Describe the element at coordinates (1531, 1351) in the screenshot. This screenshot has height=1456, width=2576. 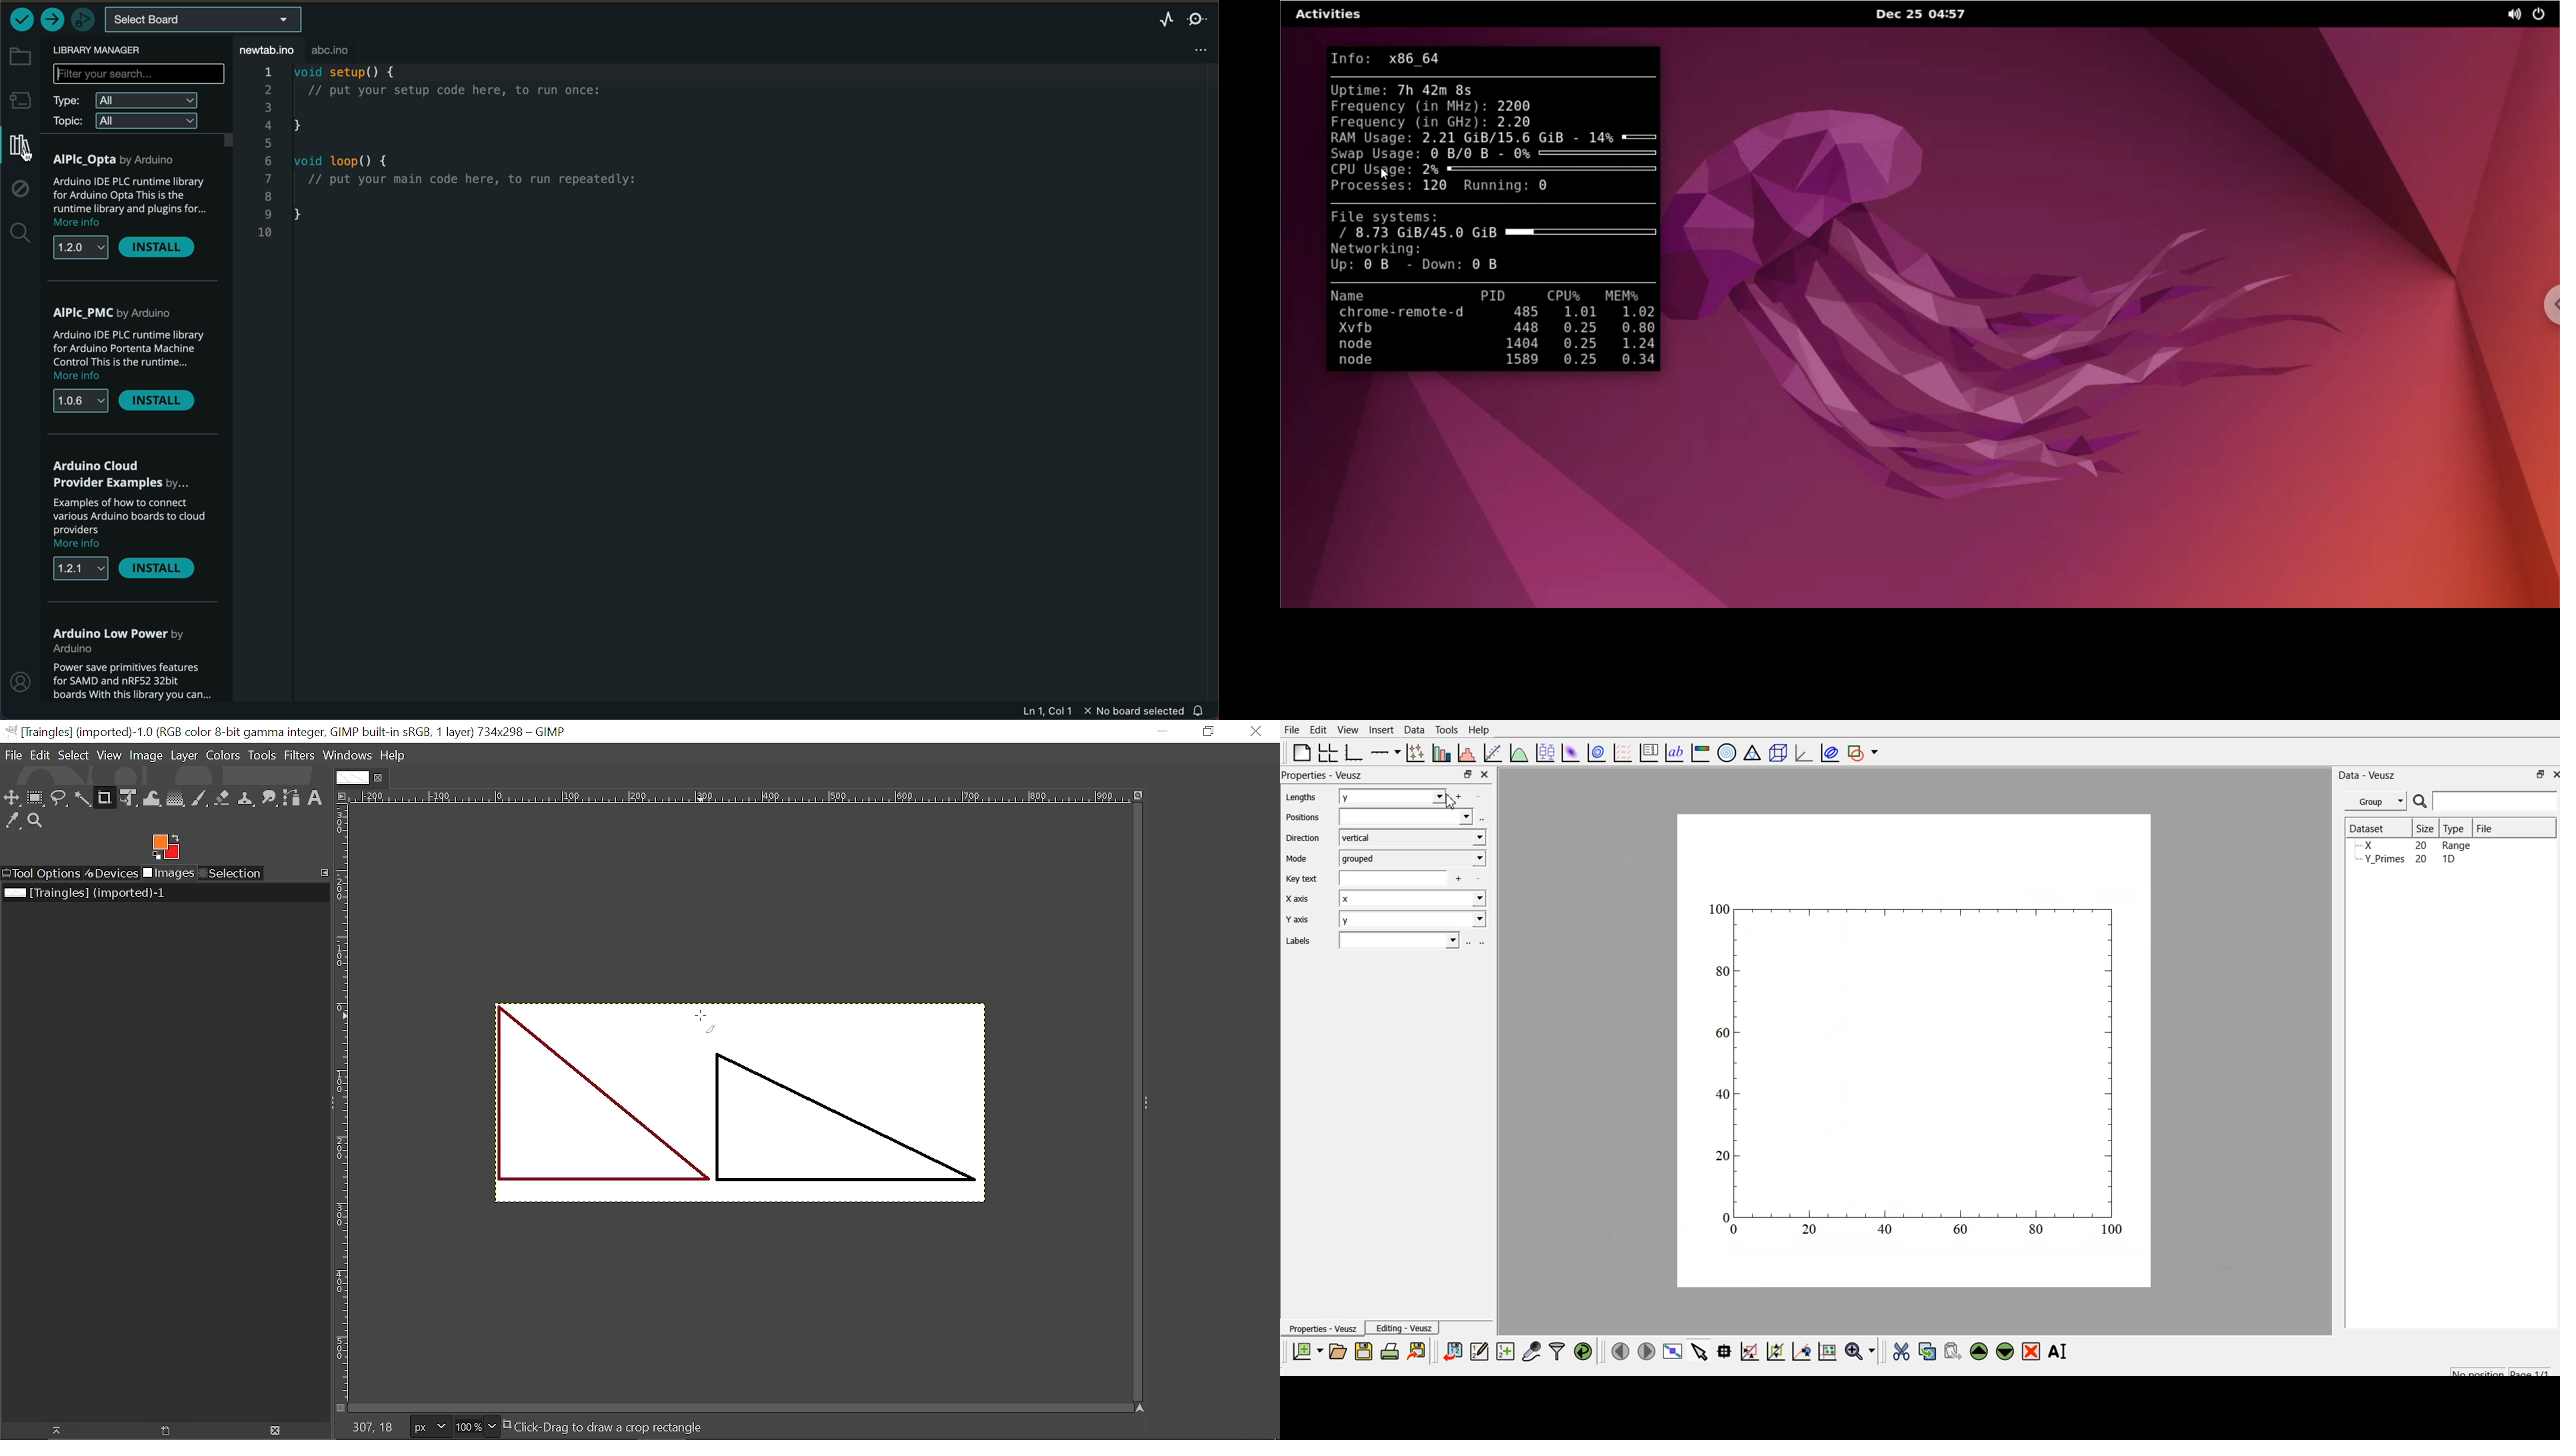
I see `capture a dataset` at that location.